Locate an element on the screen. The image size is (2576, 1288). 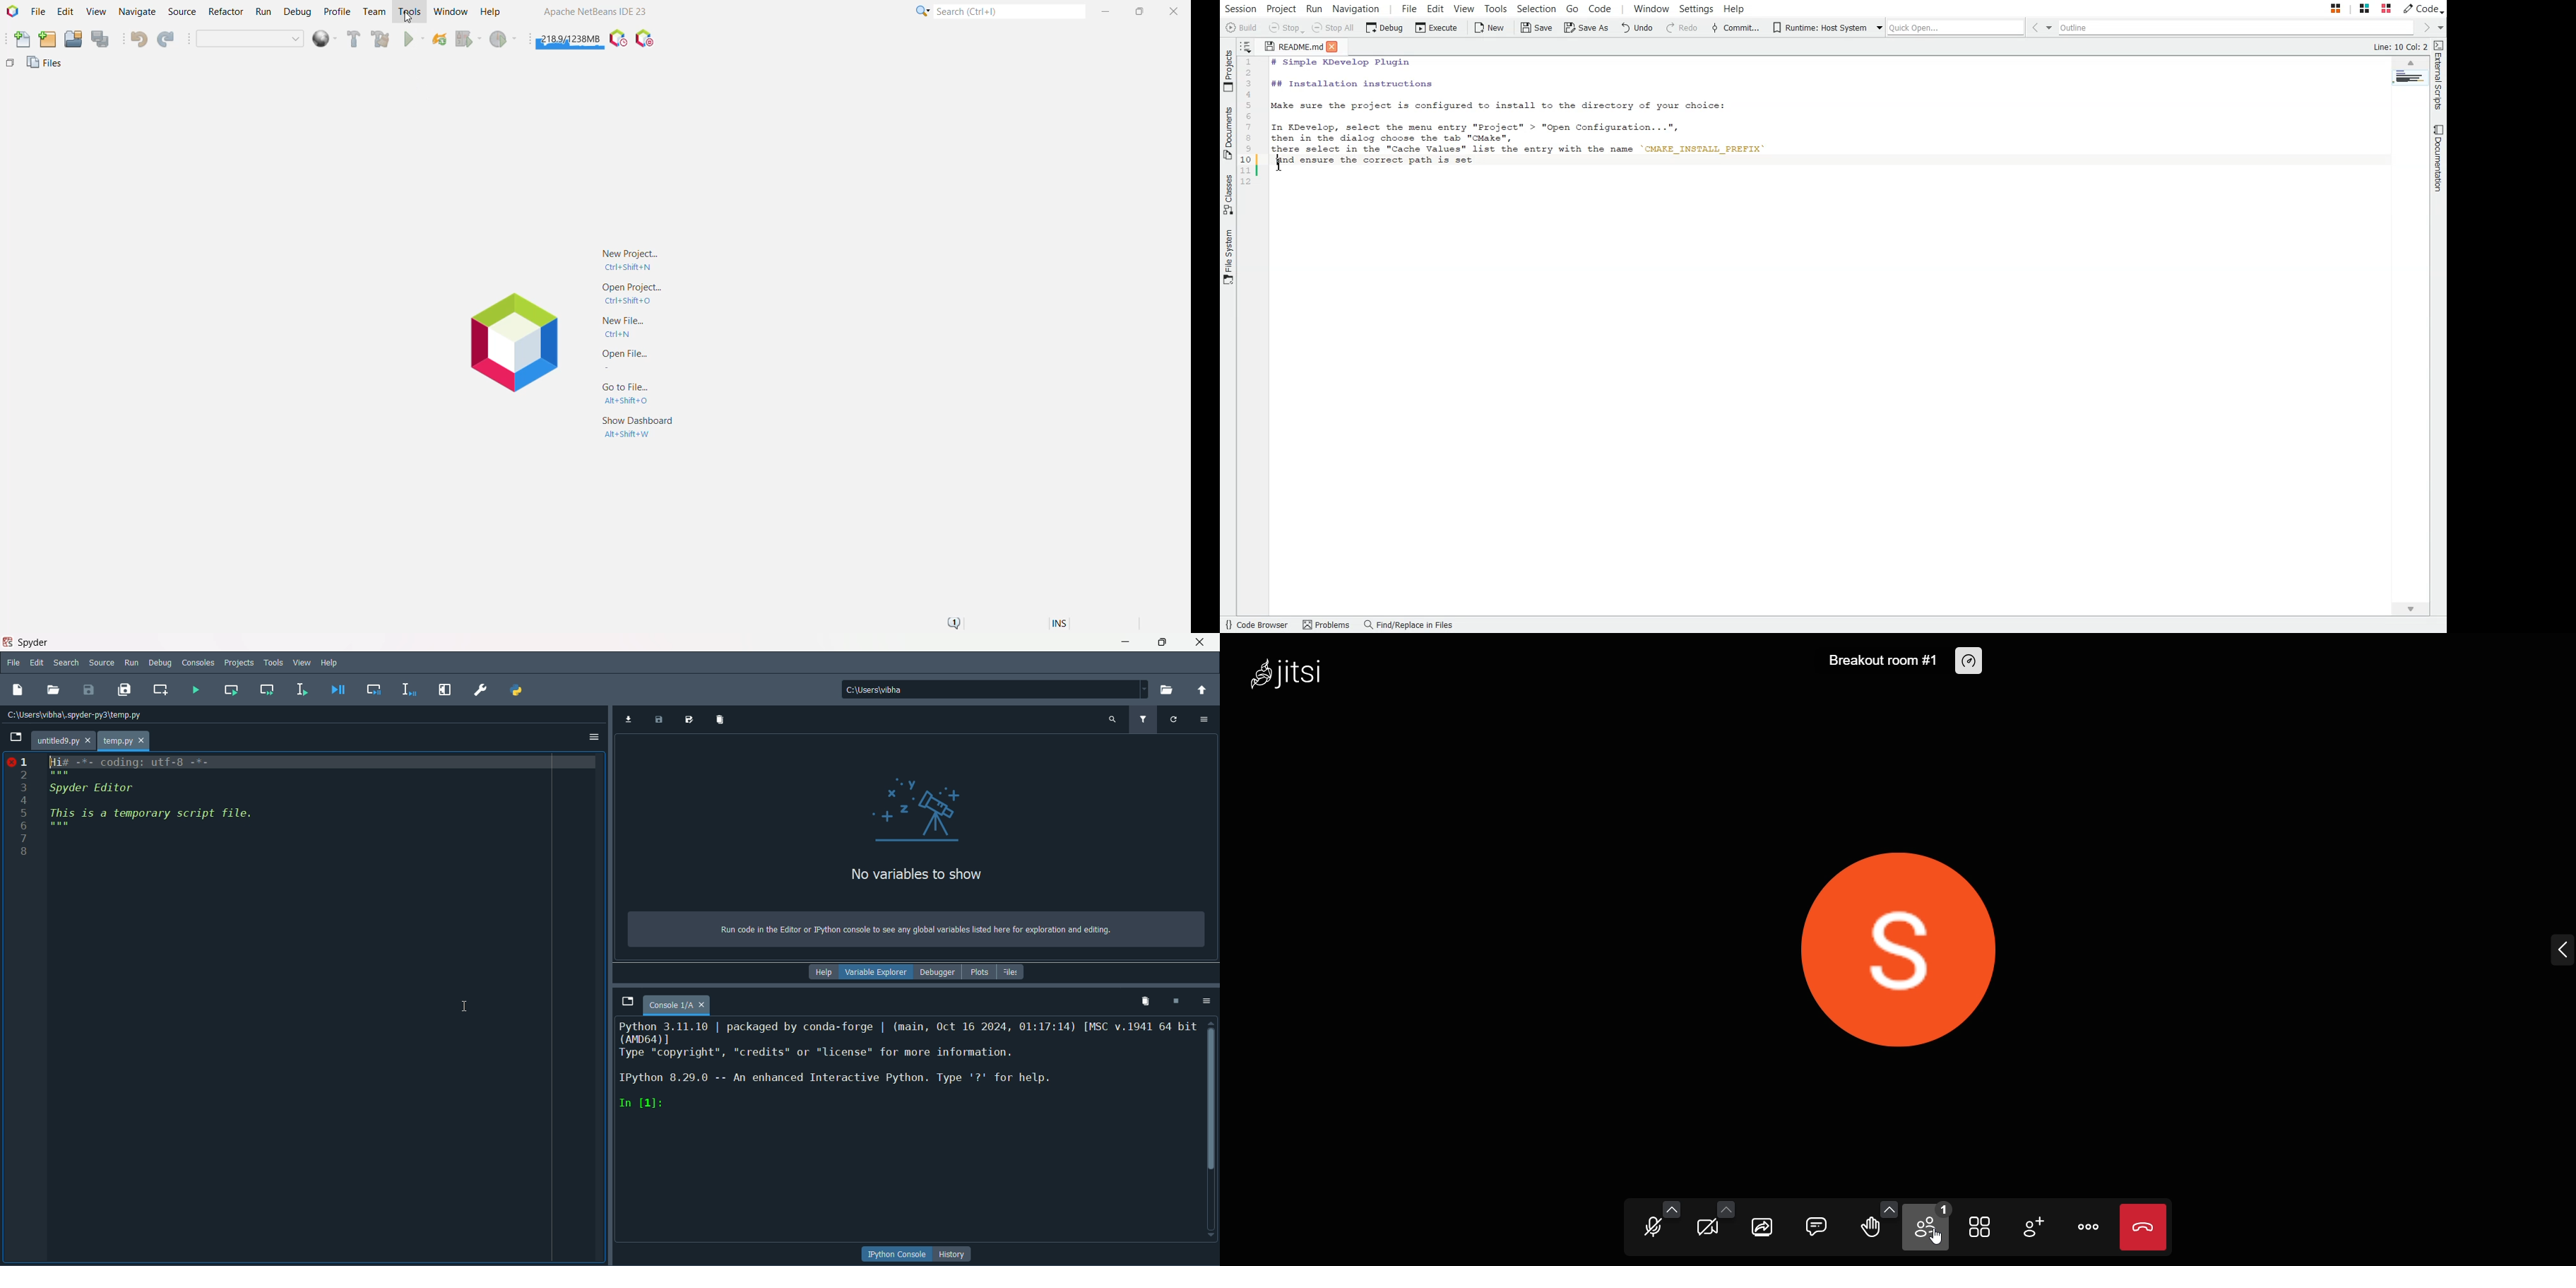
close is located at coordinates (1200, 642).